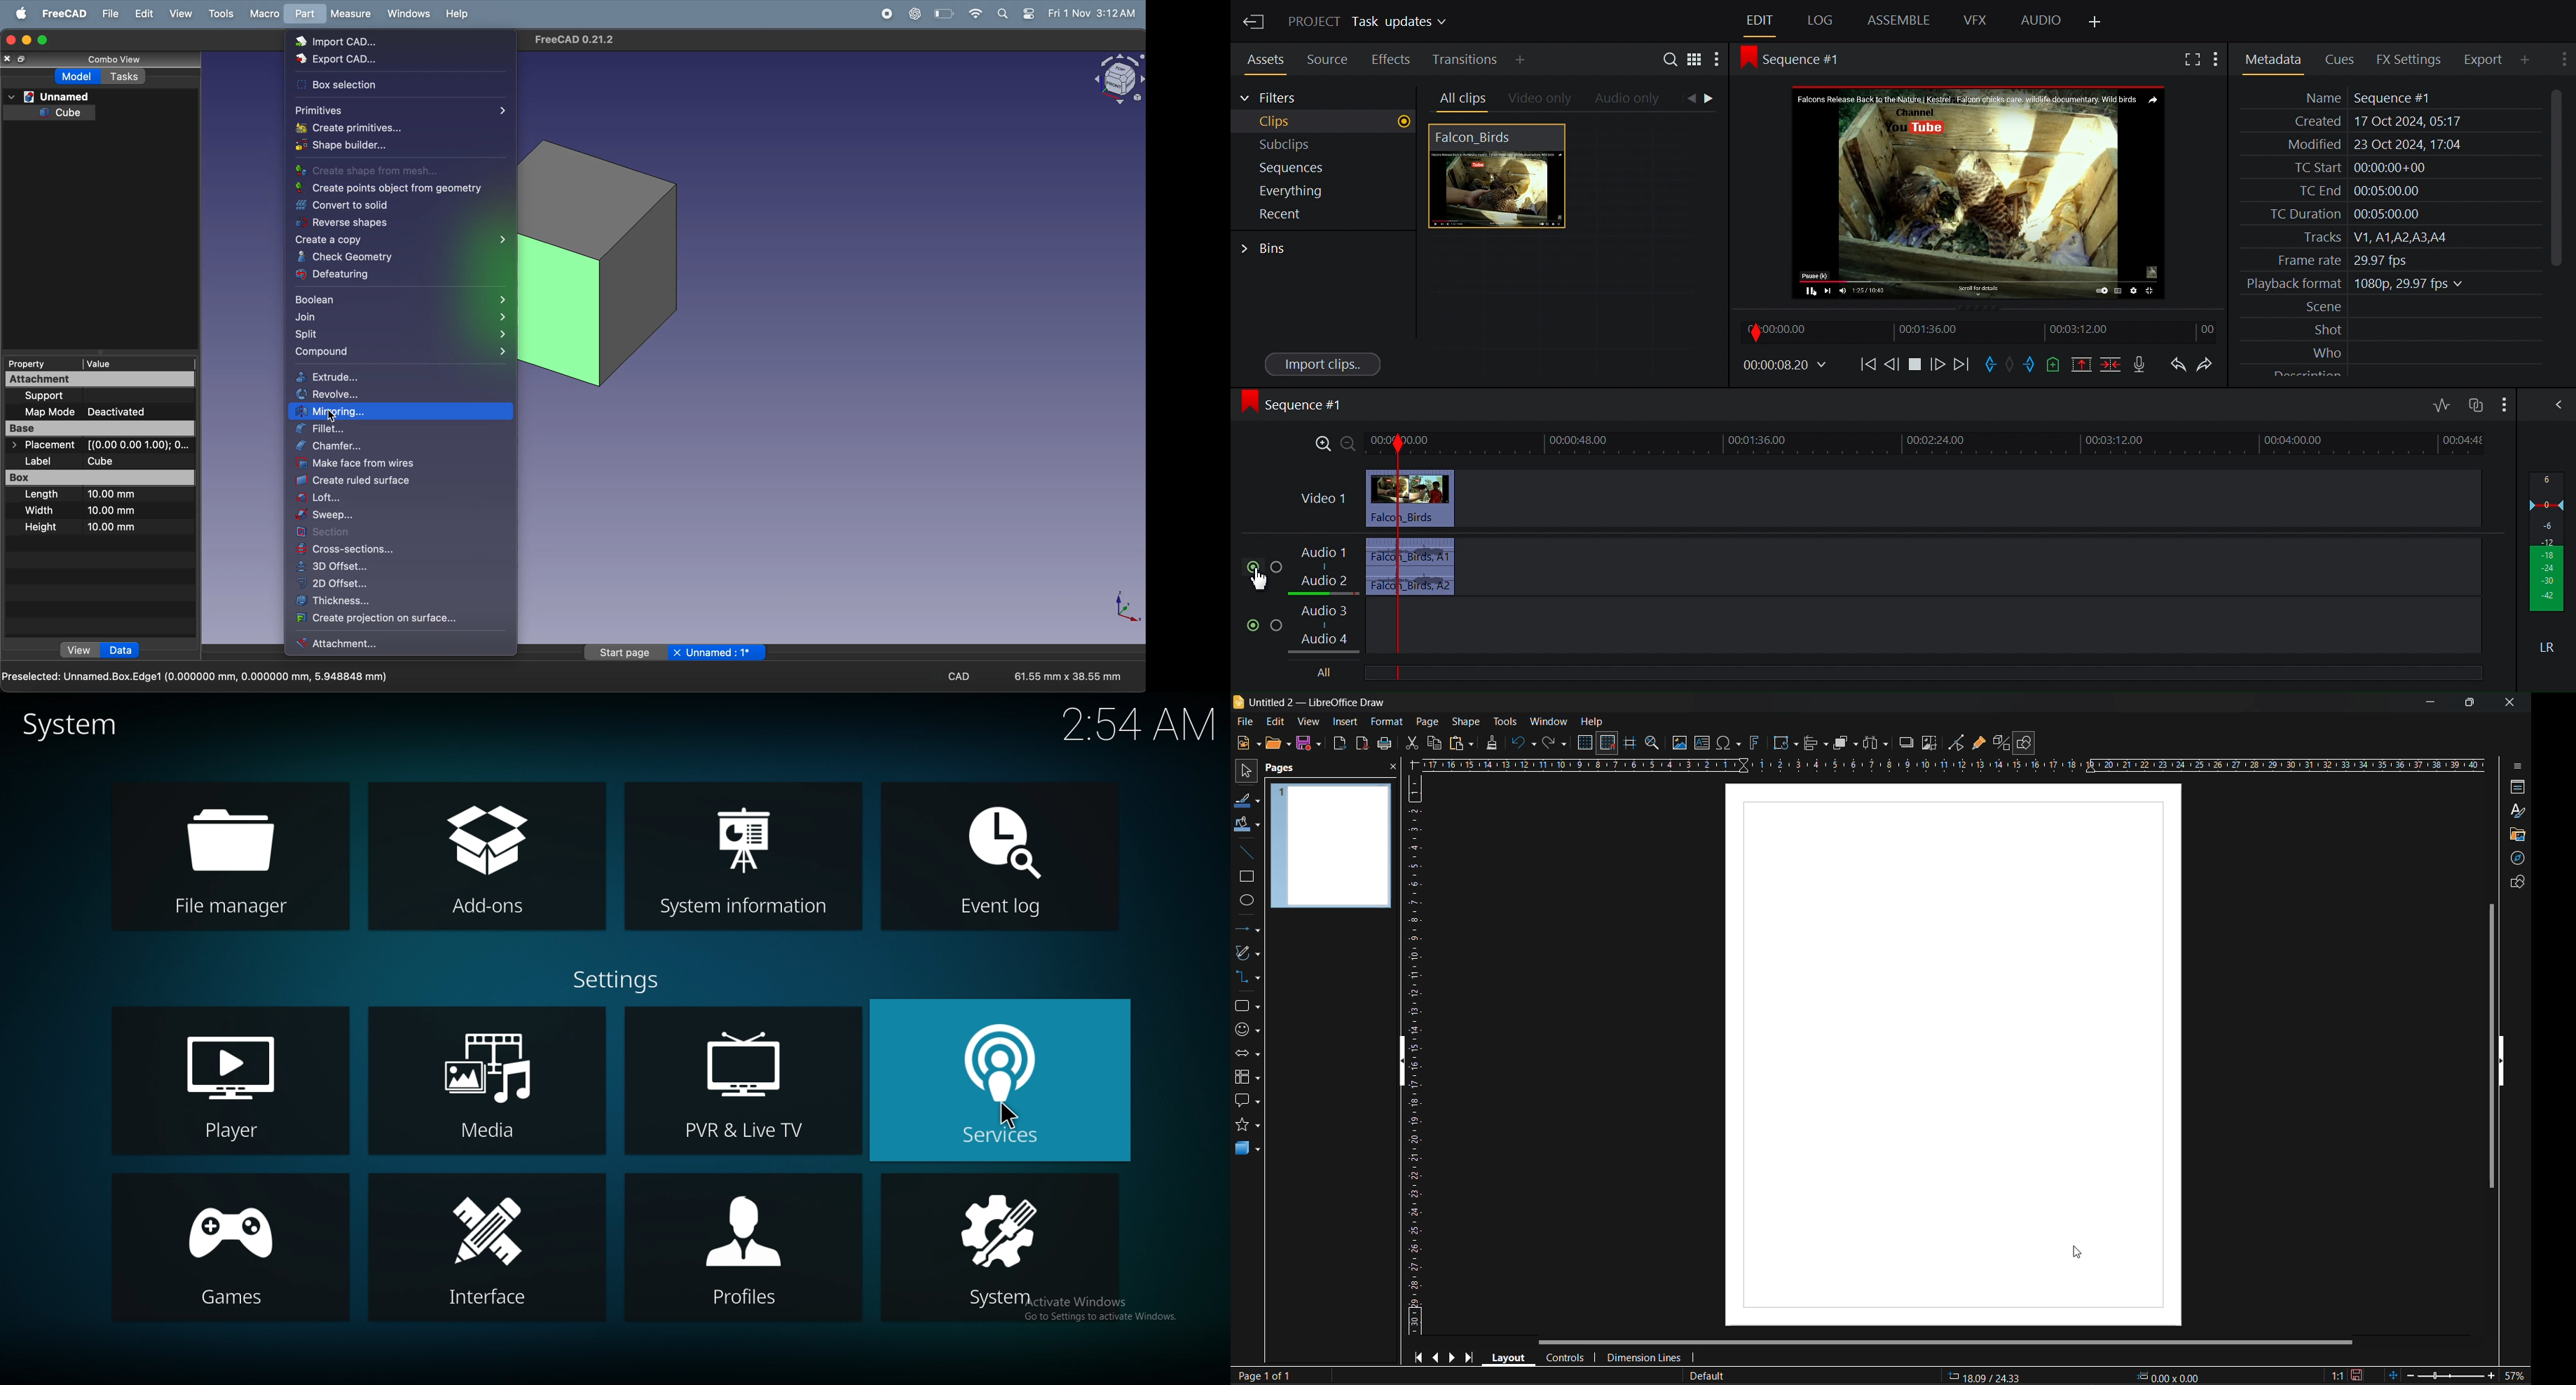 This screenshot has height=1400, width=2576. I want to click on marco, so click(265, 14).